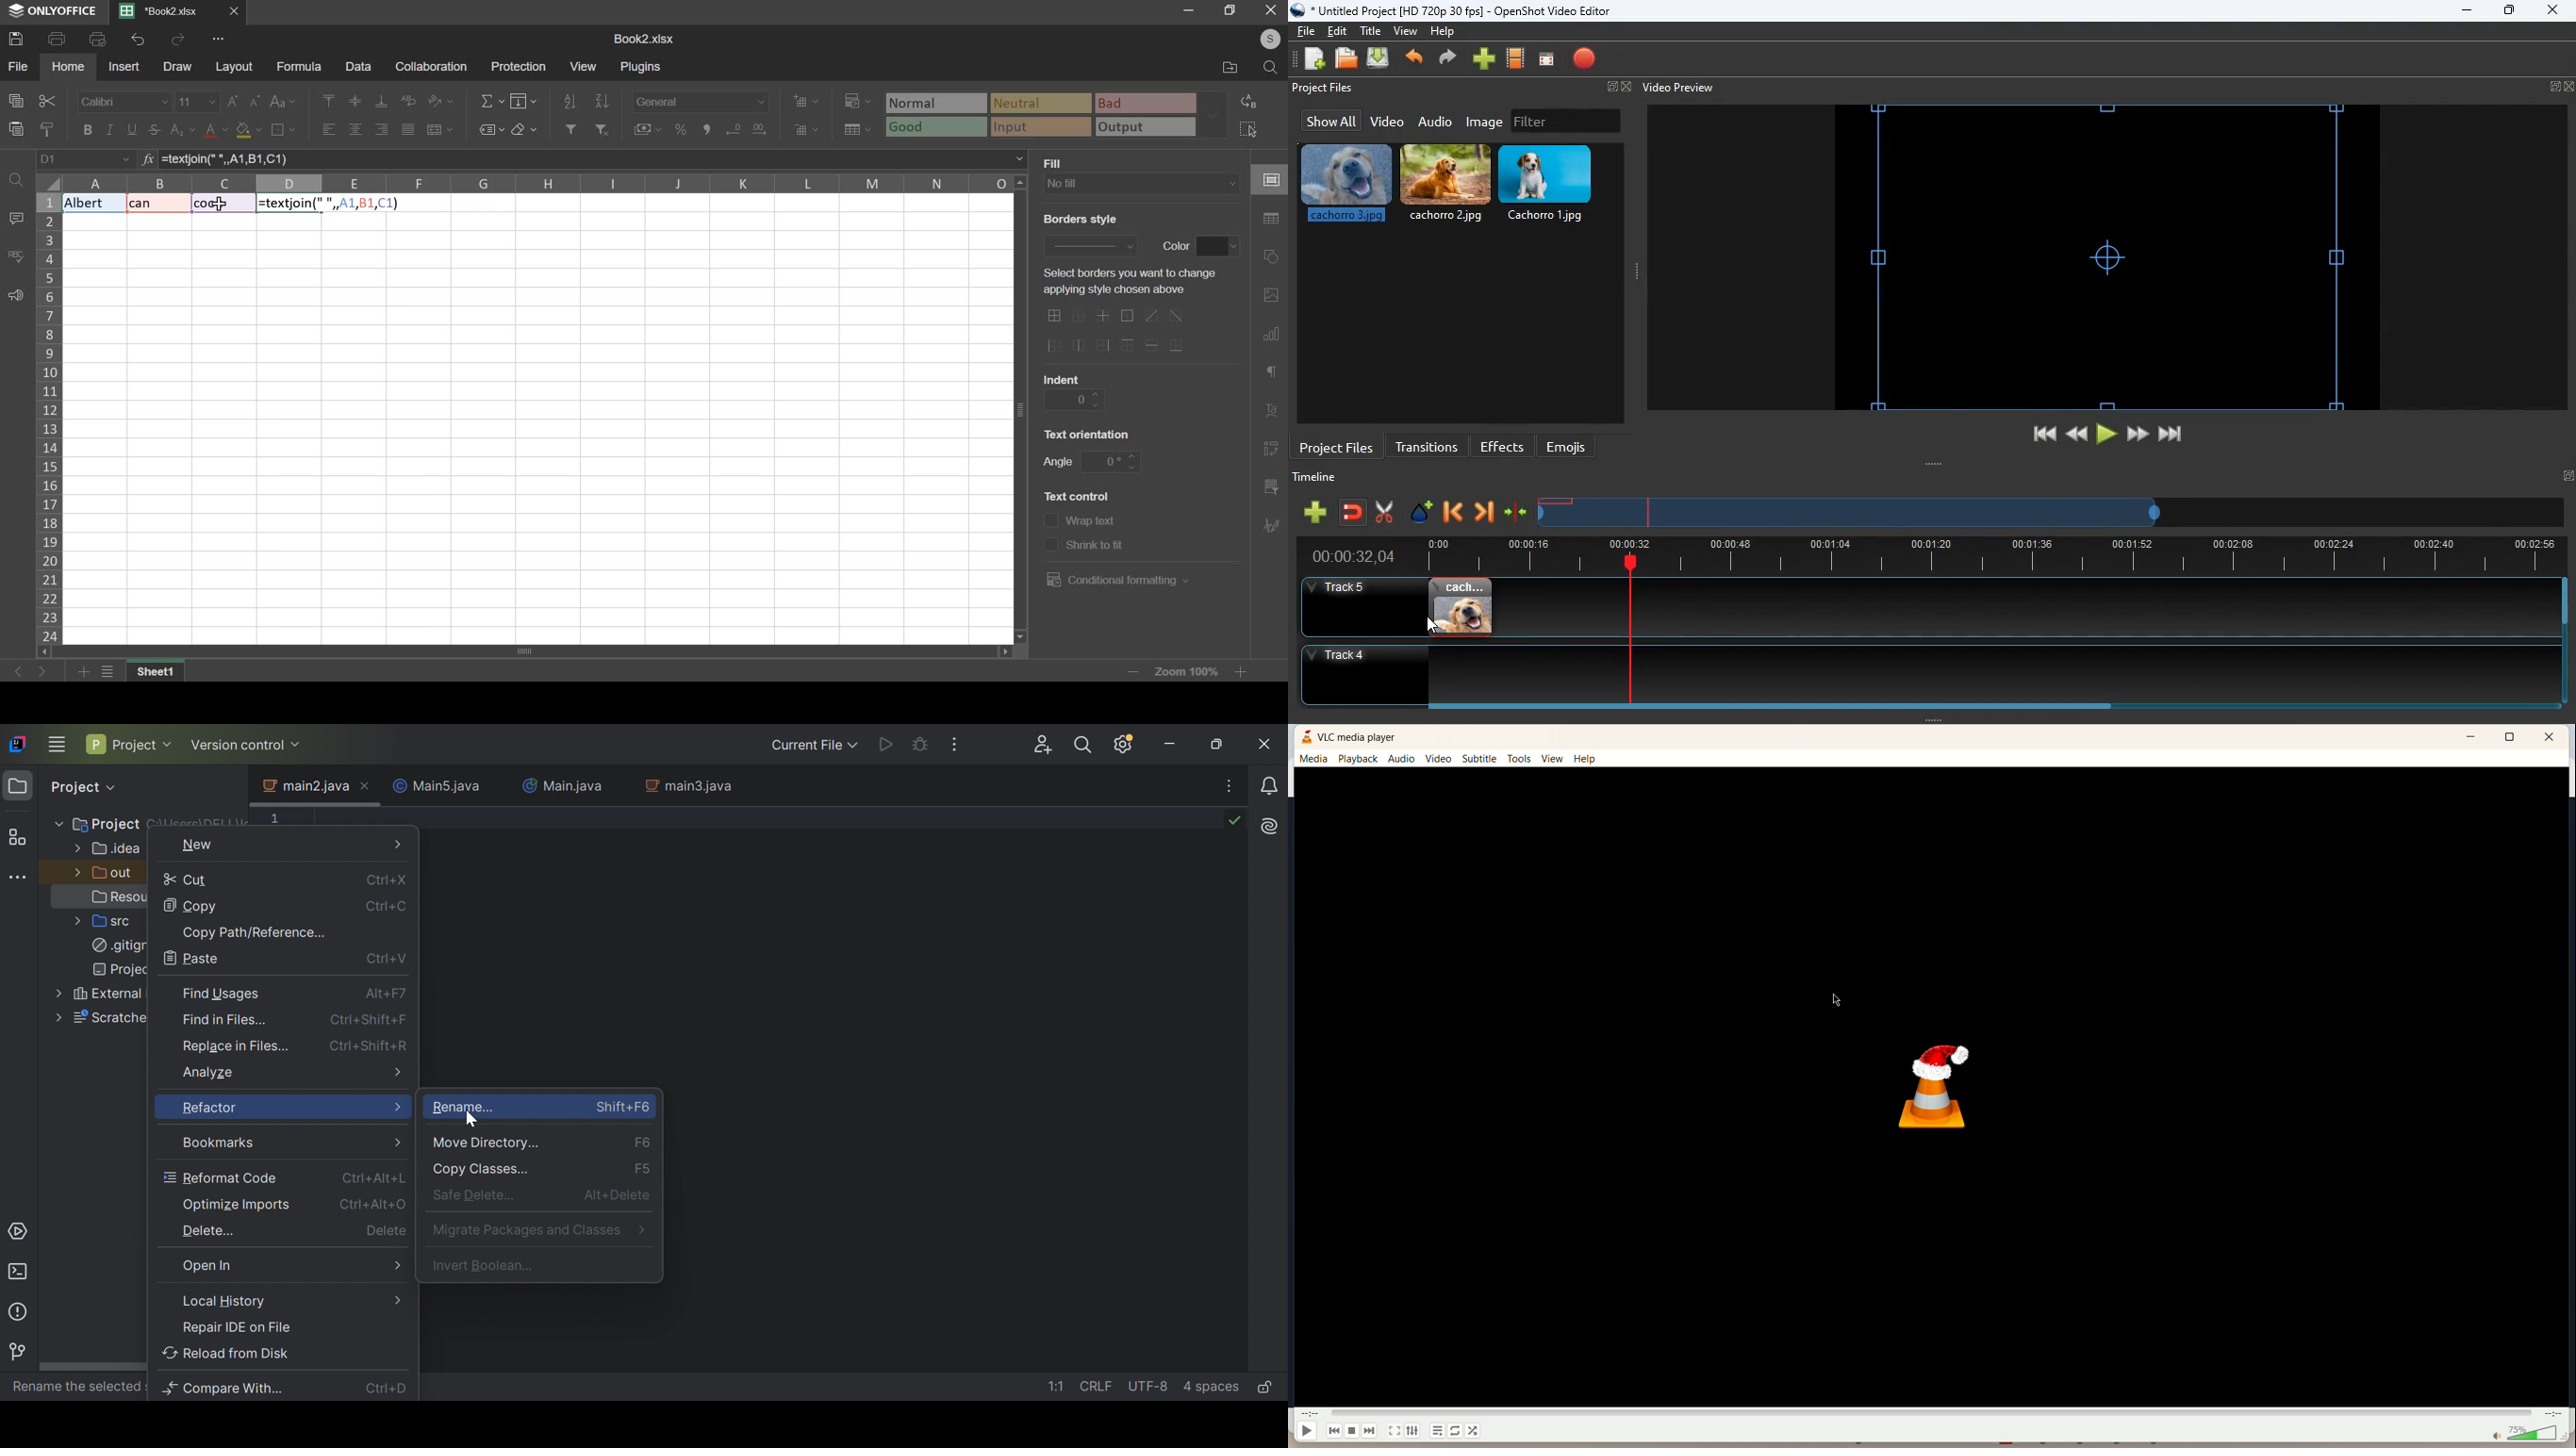 This screenshot has height=1456, width=2576. Describe the element at coordinates (1586, 60) in the screenshot. I see `record` at that location.